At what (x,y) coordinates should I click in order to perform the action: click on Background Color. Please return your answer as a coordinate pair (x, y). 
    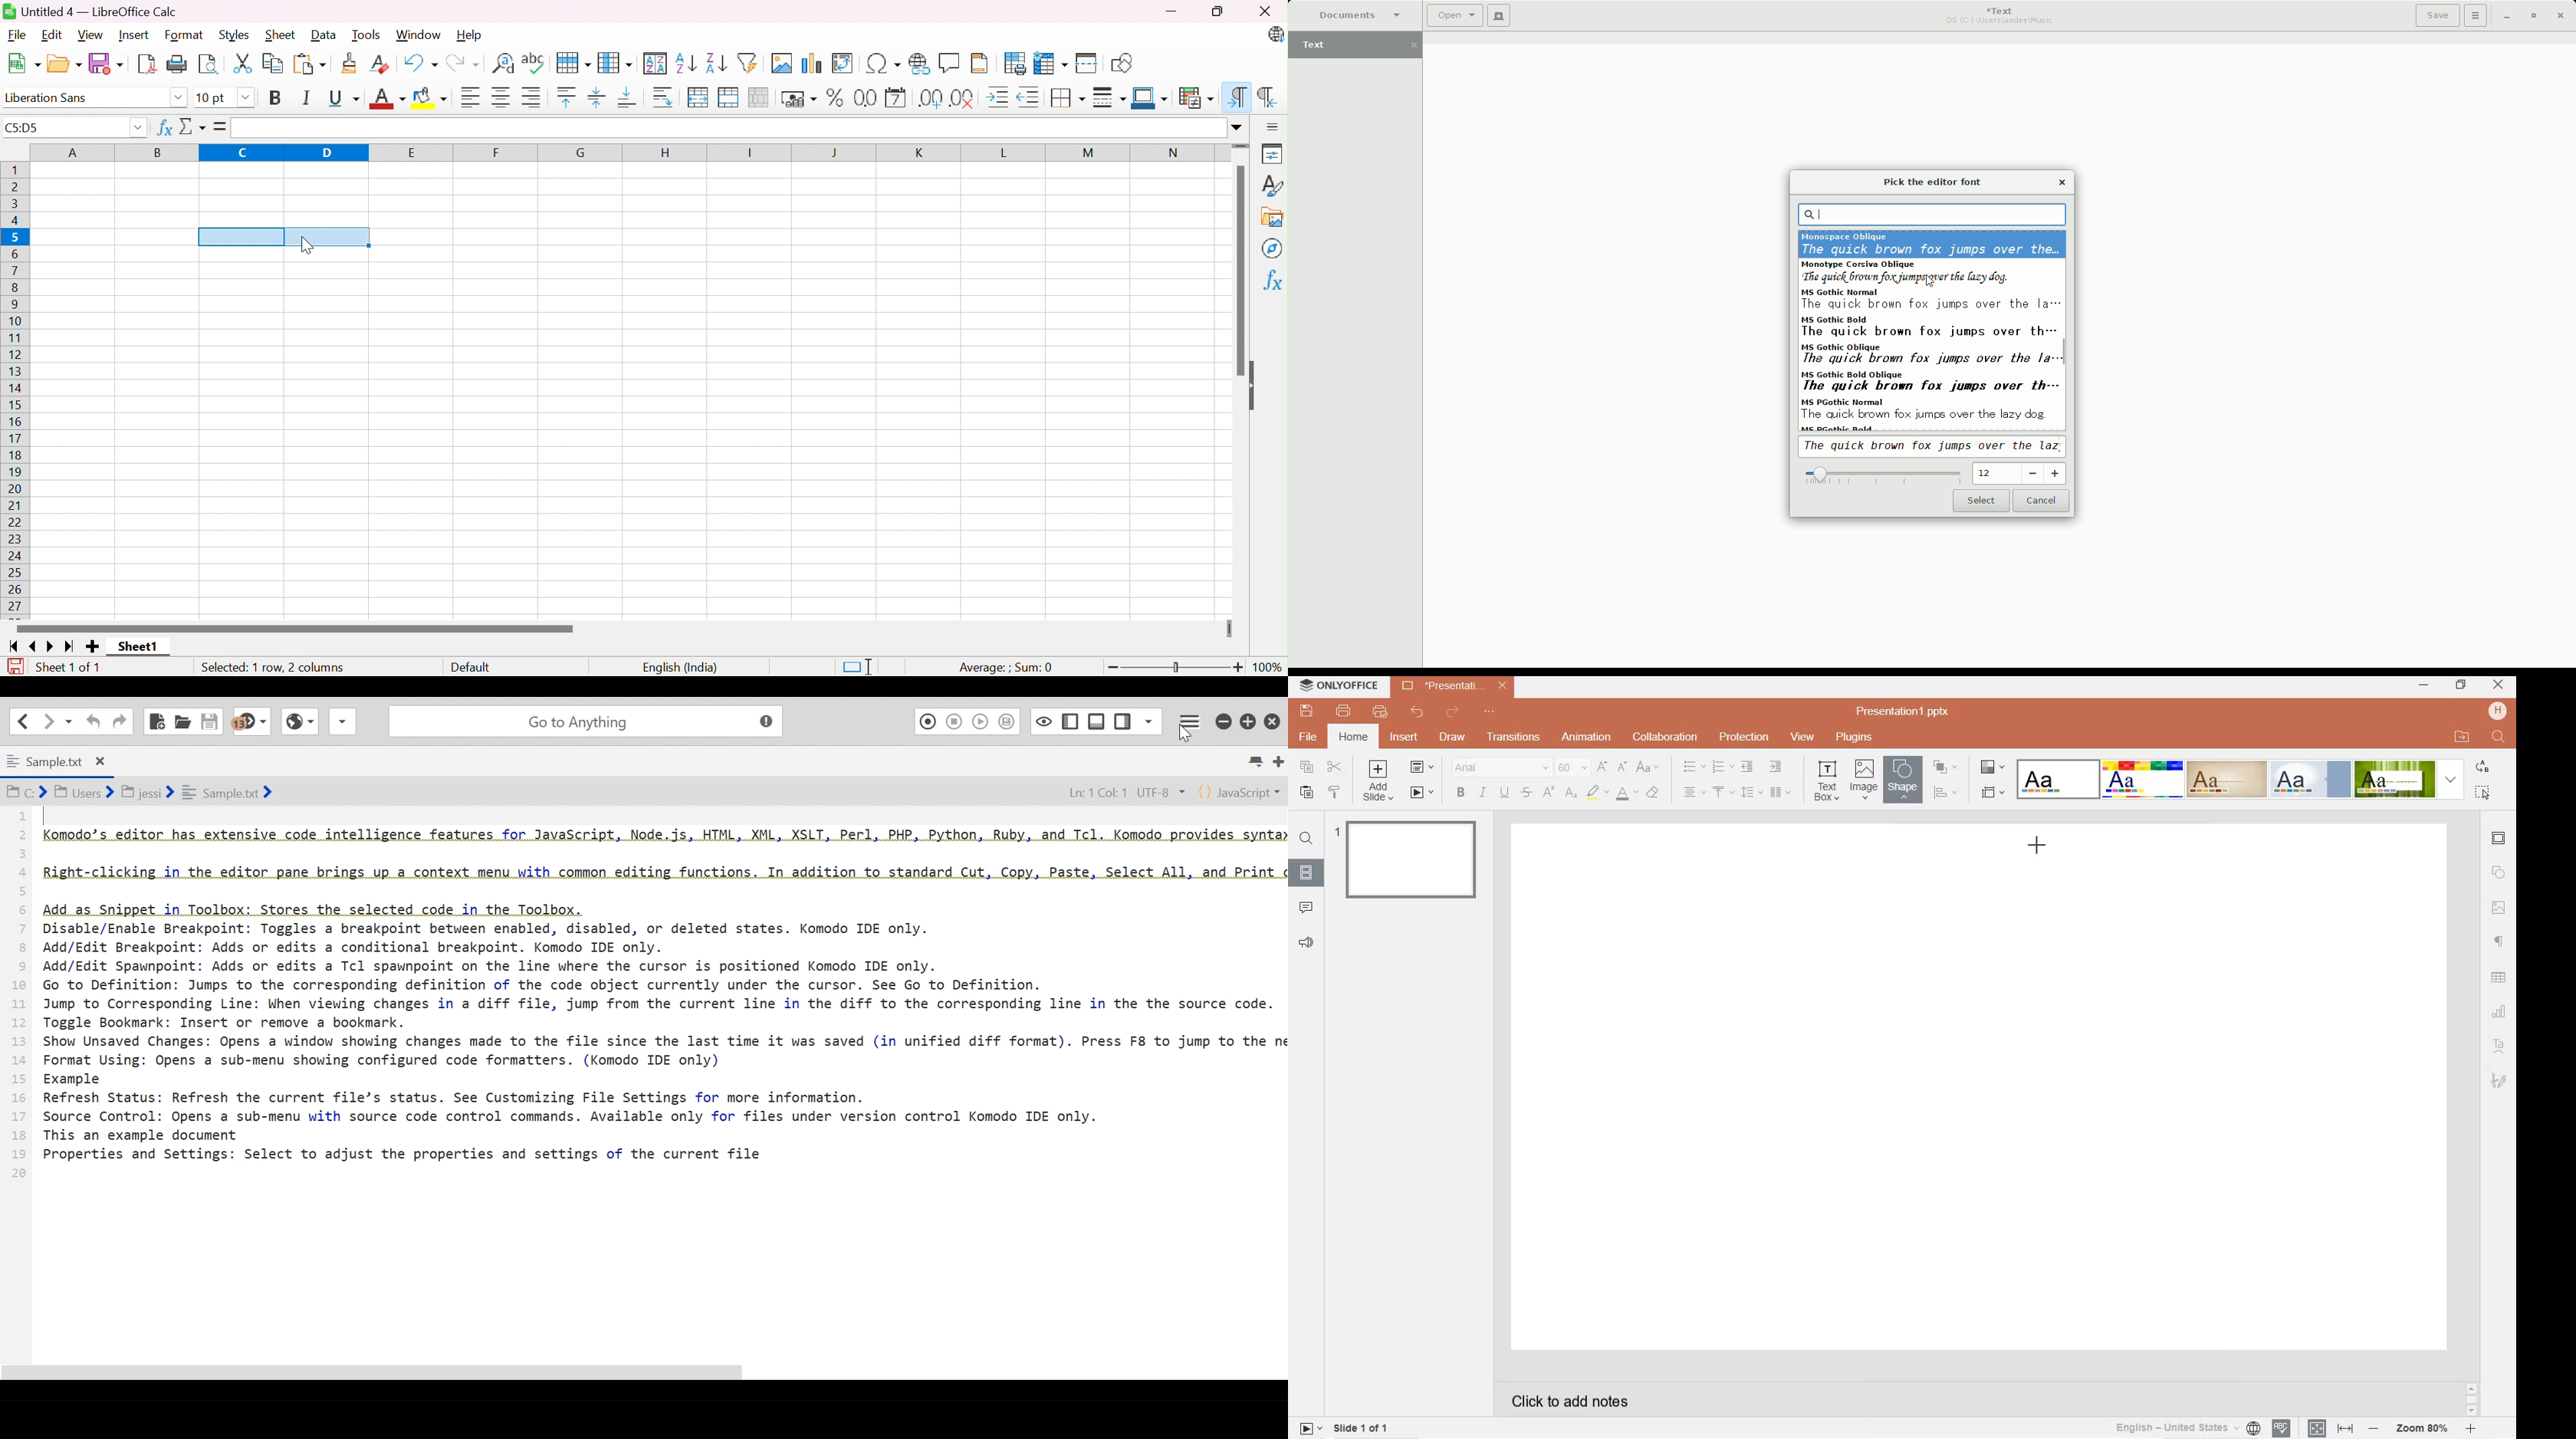
    Looking at the image, I should click on (434, 99).